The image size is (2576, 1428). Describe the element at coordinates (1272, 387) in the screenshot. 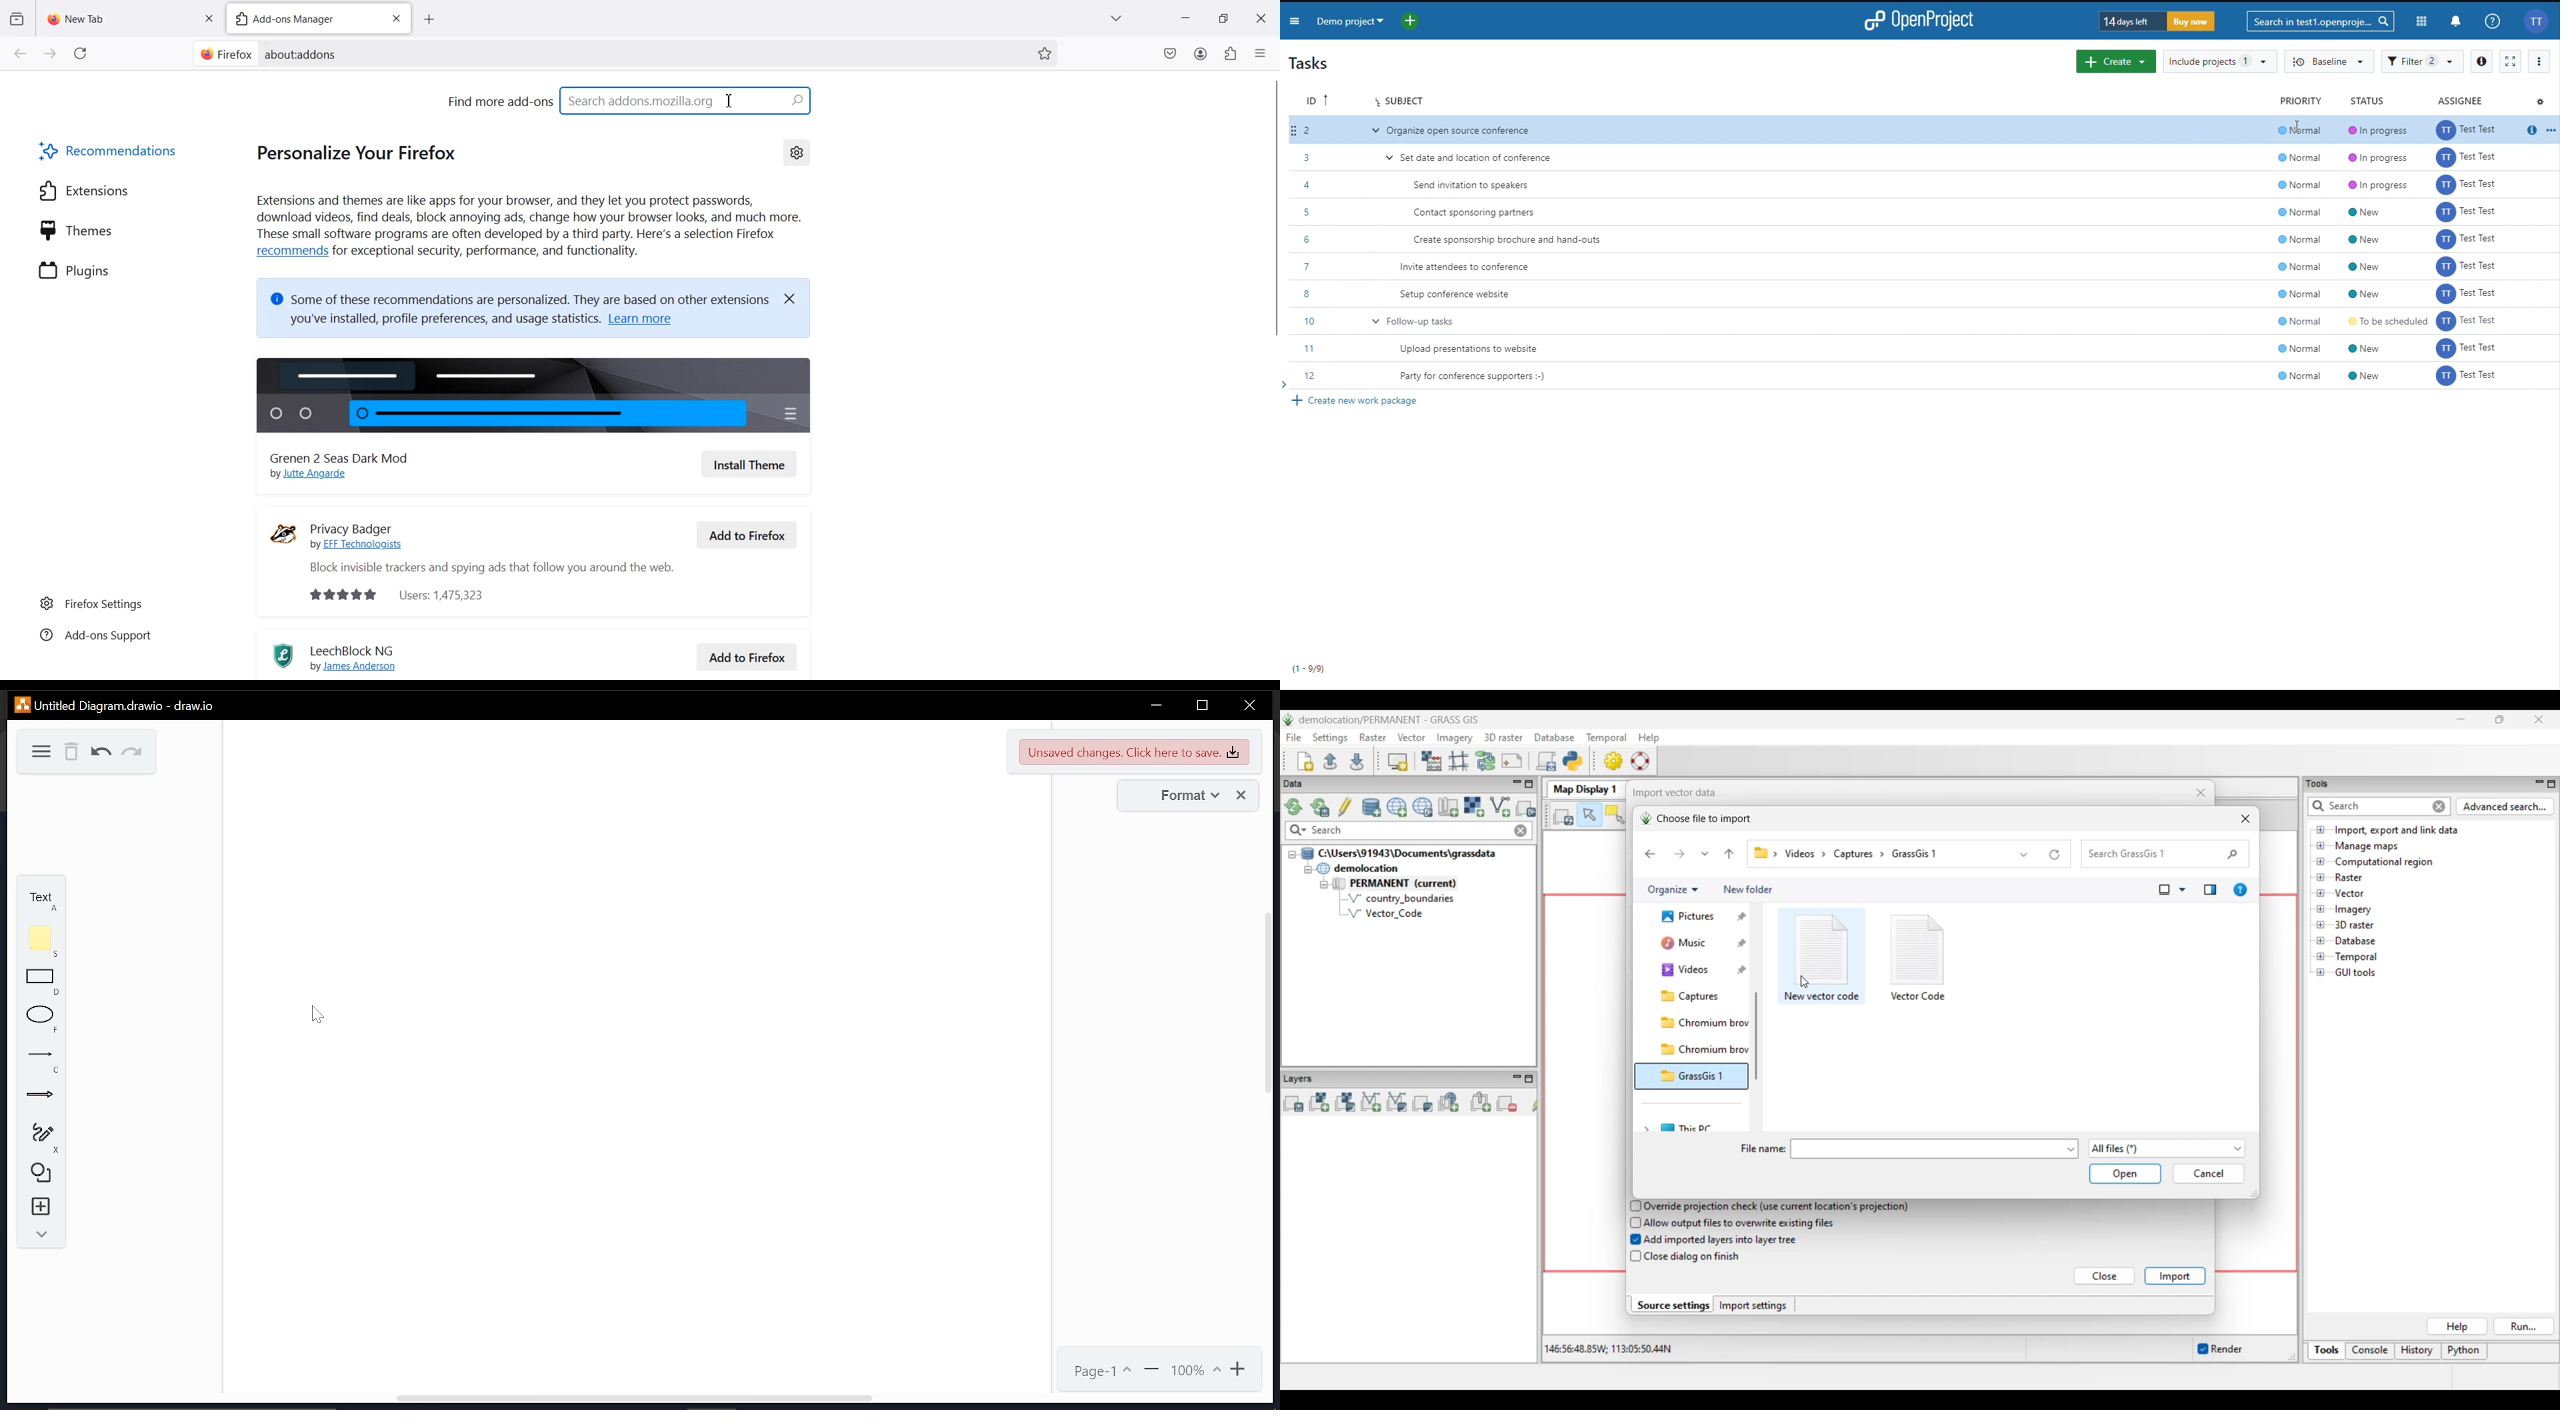

I see `Vertical scroll bar` at that location.